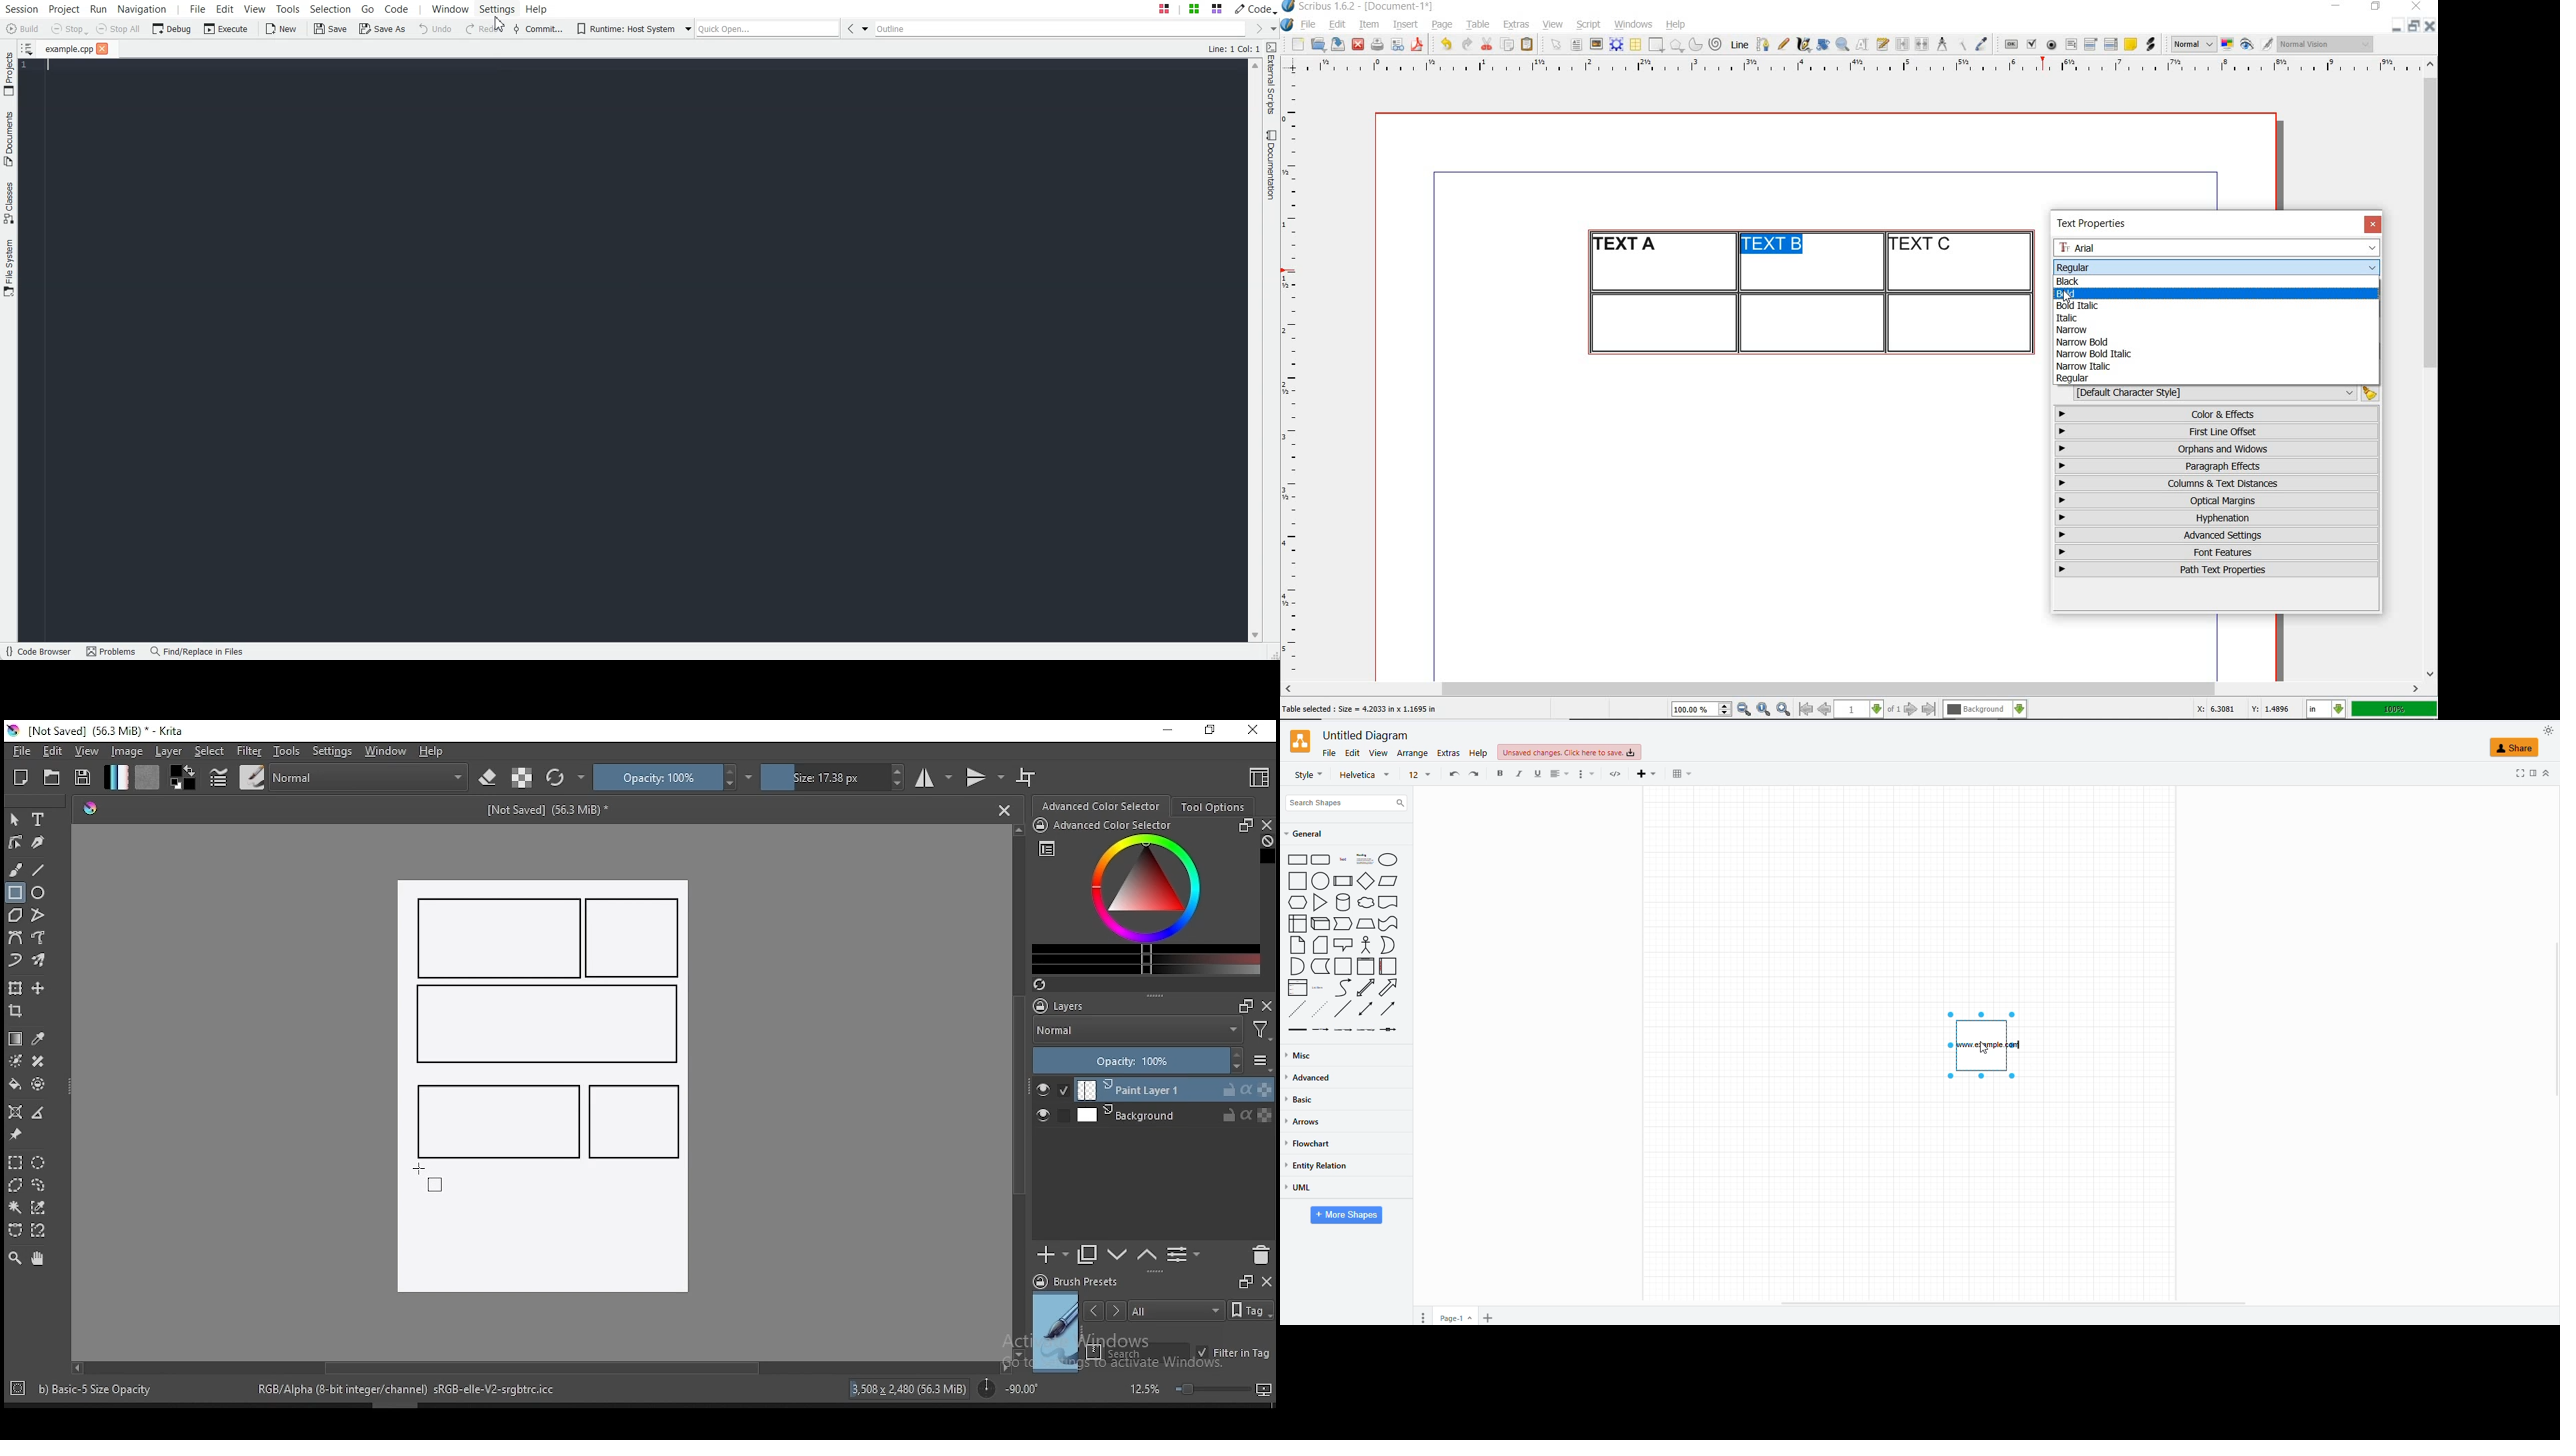 This screenshot has width=2576, height=1456. I want to click on tool options, so click(1214, 807).